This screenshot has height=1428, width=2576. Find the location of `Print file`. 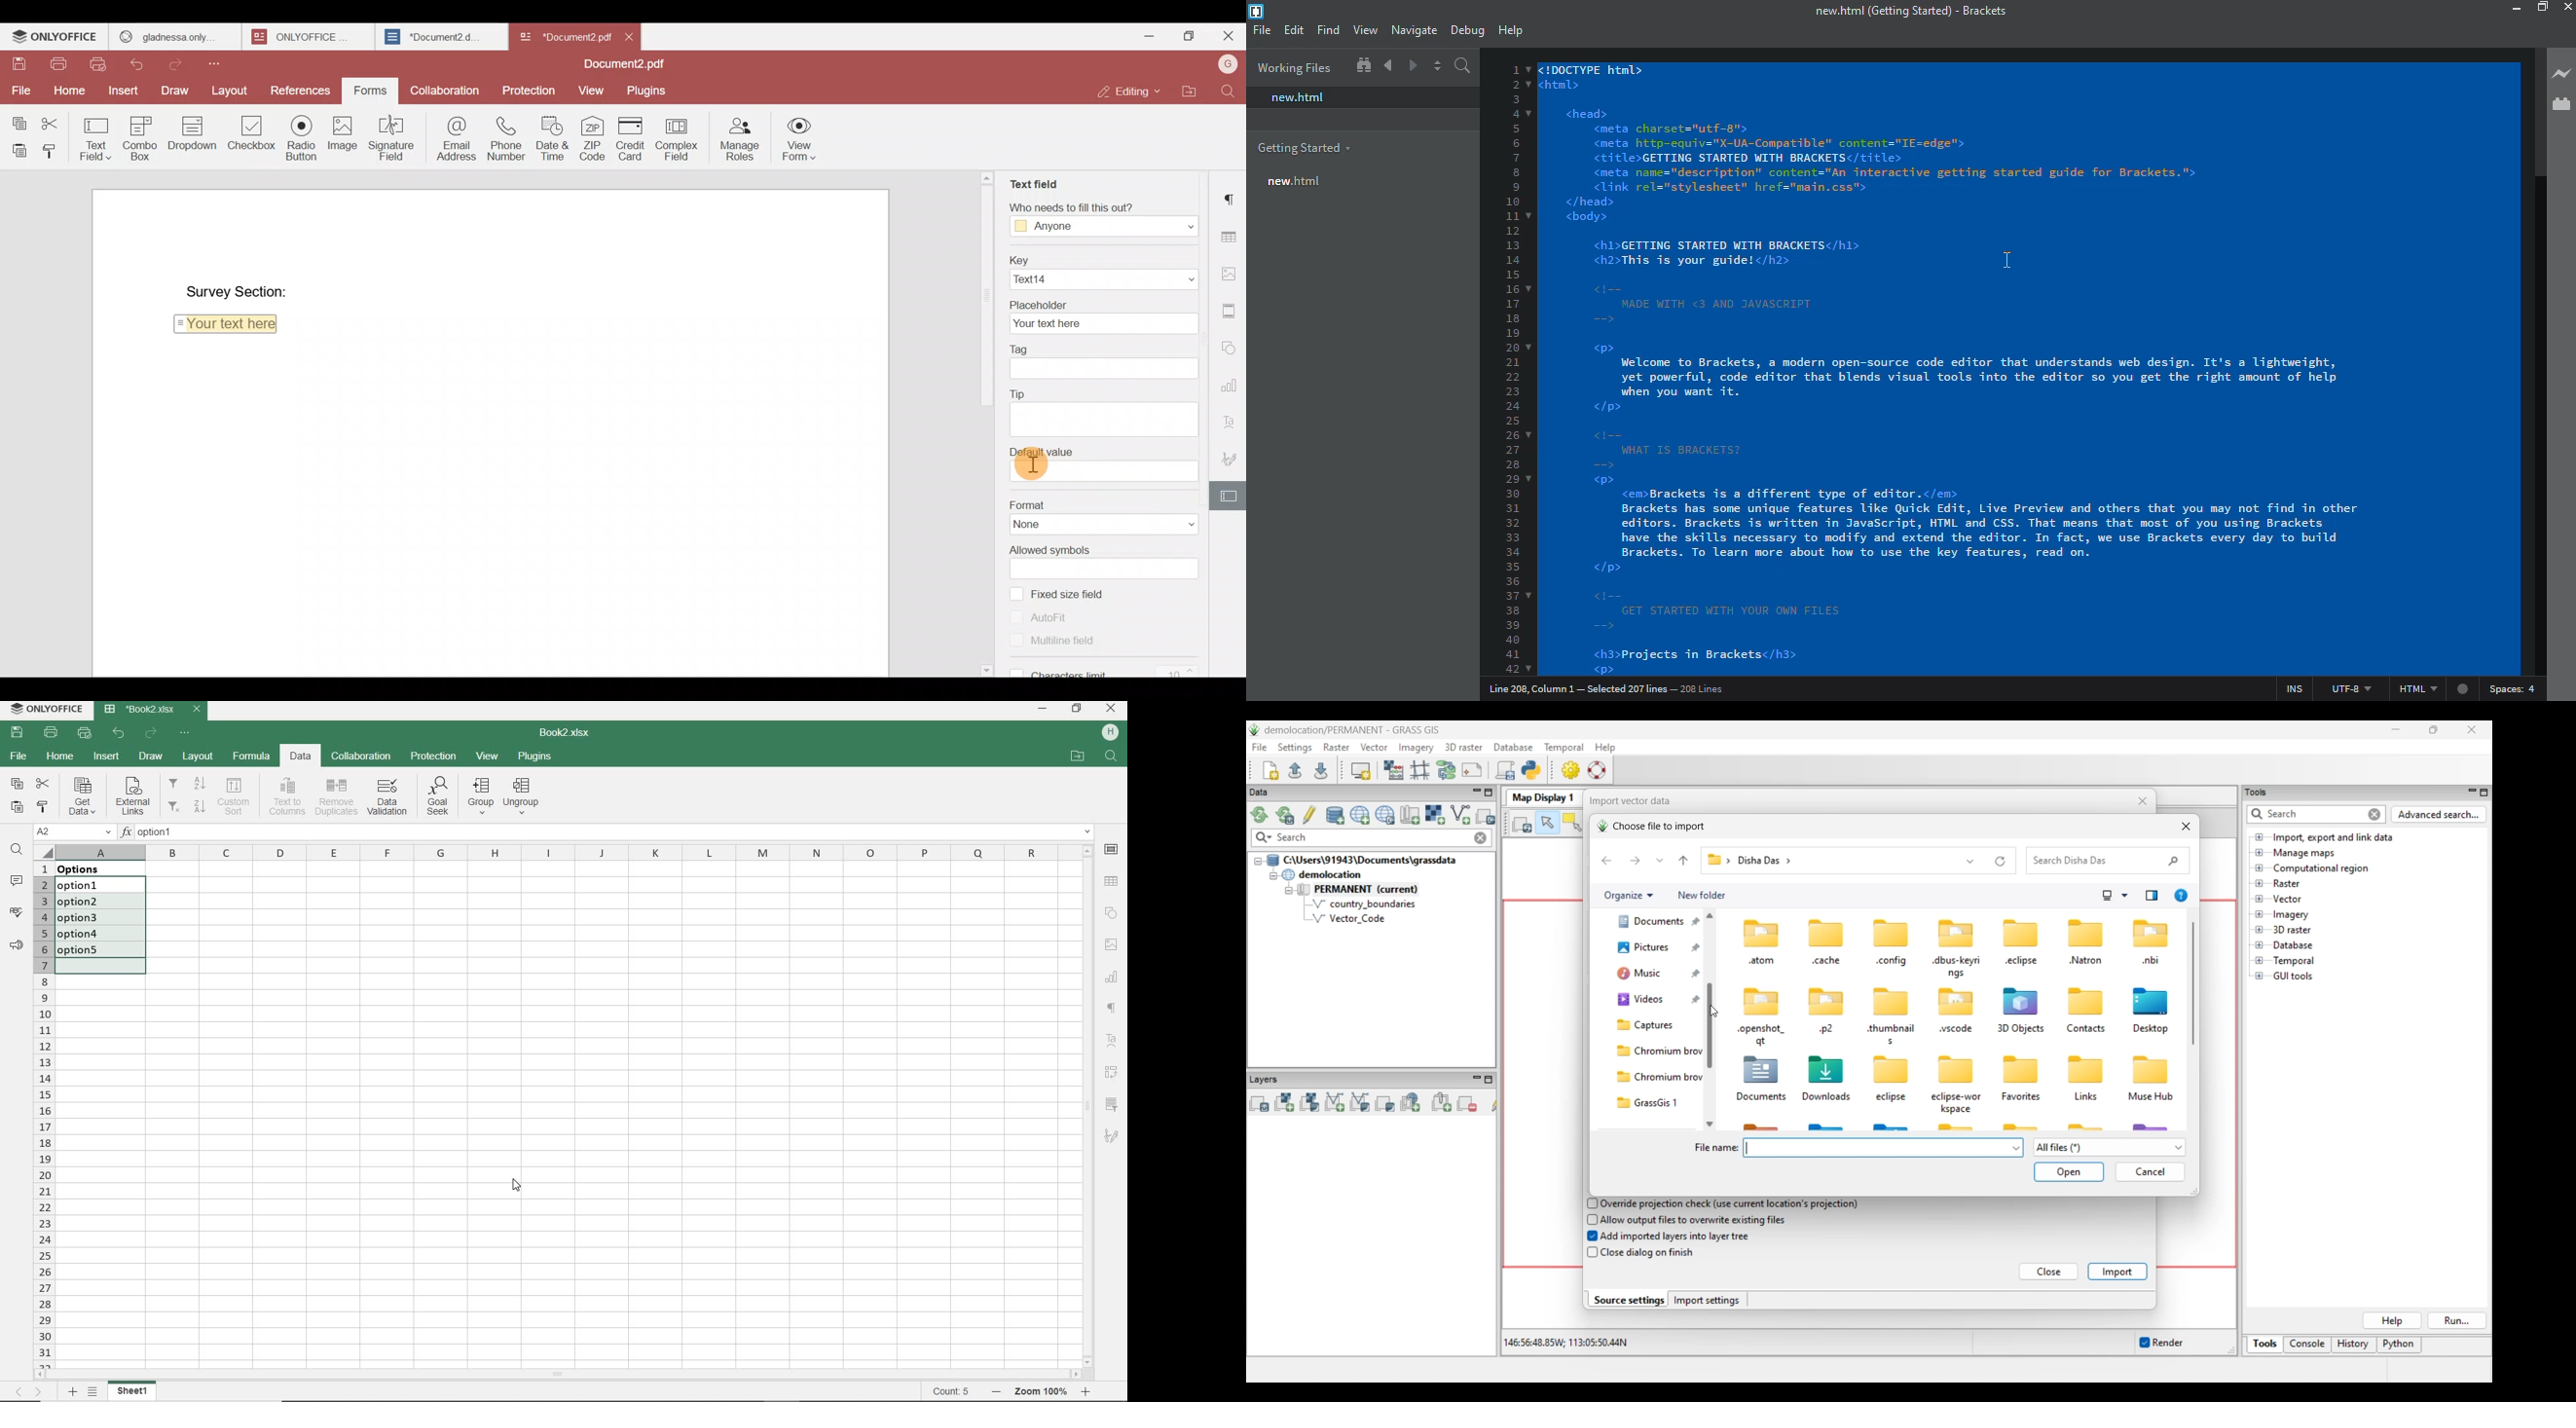

Print file is located at coordinates (54, 61).